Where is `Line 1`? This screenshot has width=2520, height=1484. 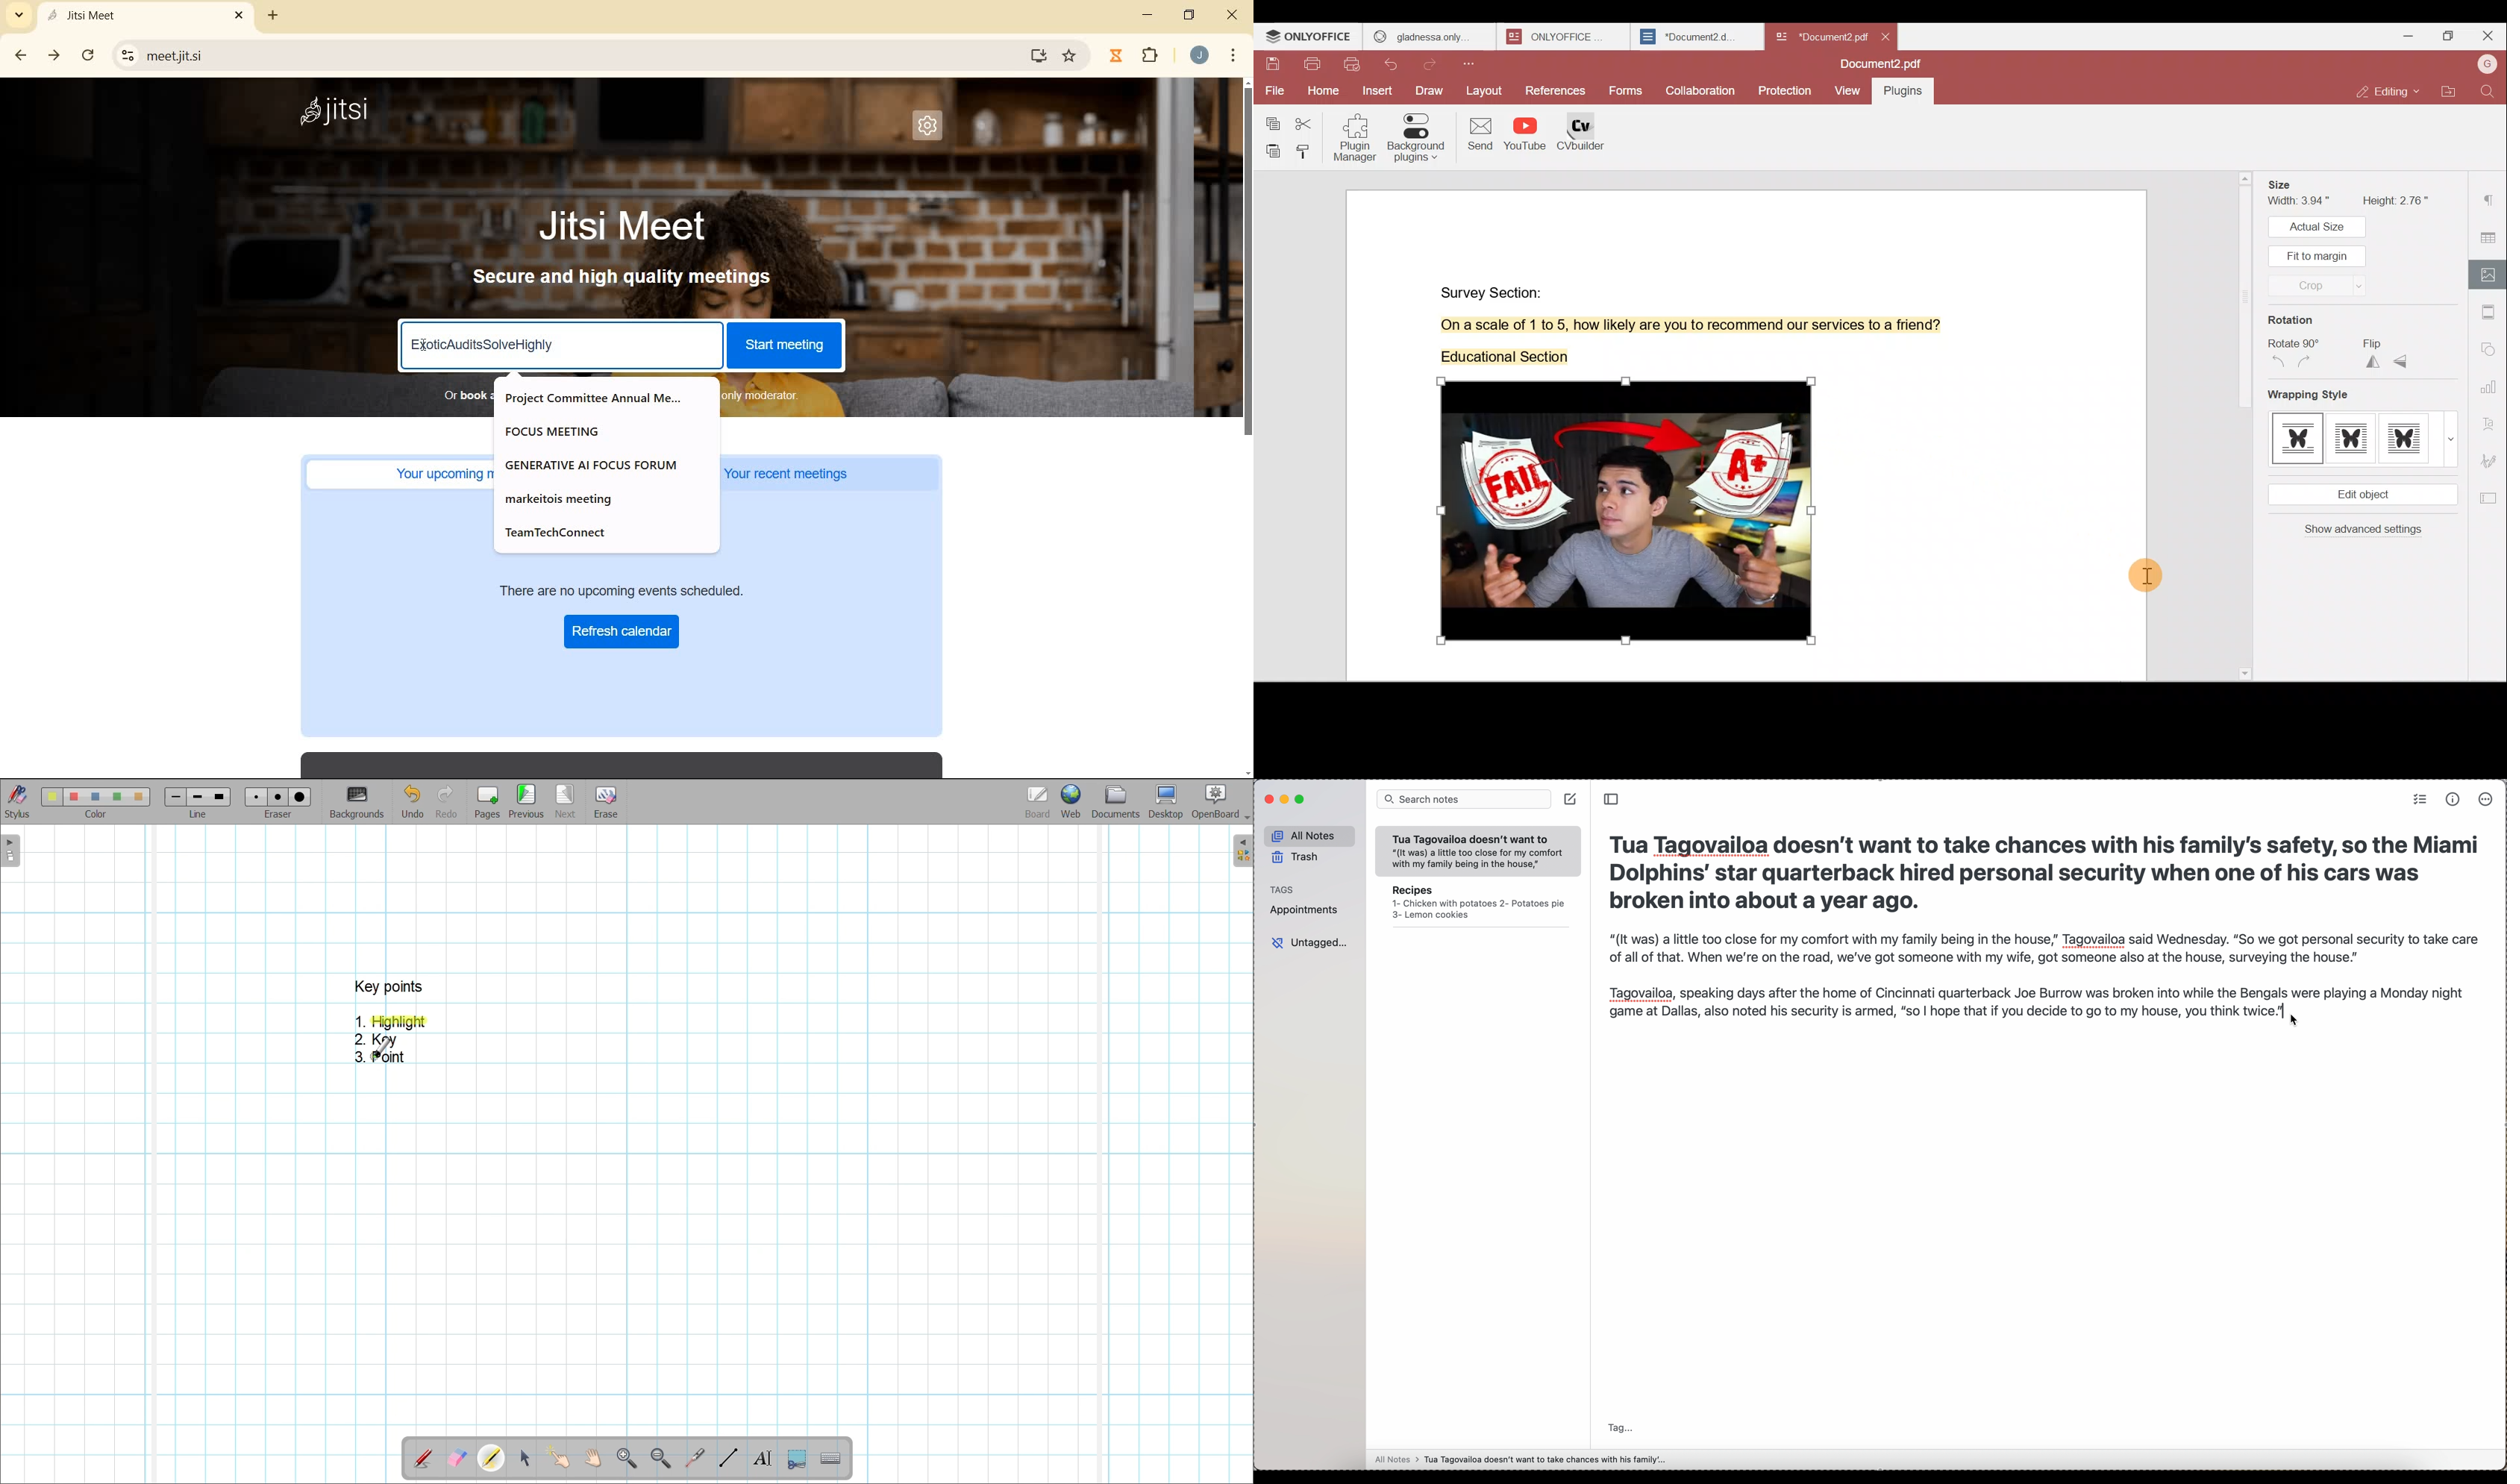 Line 1 is located at coordinates (174, 797).